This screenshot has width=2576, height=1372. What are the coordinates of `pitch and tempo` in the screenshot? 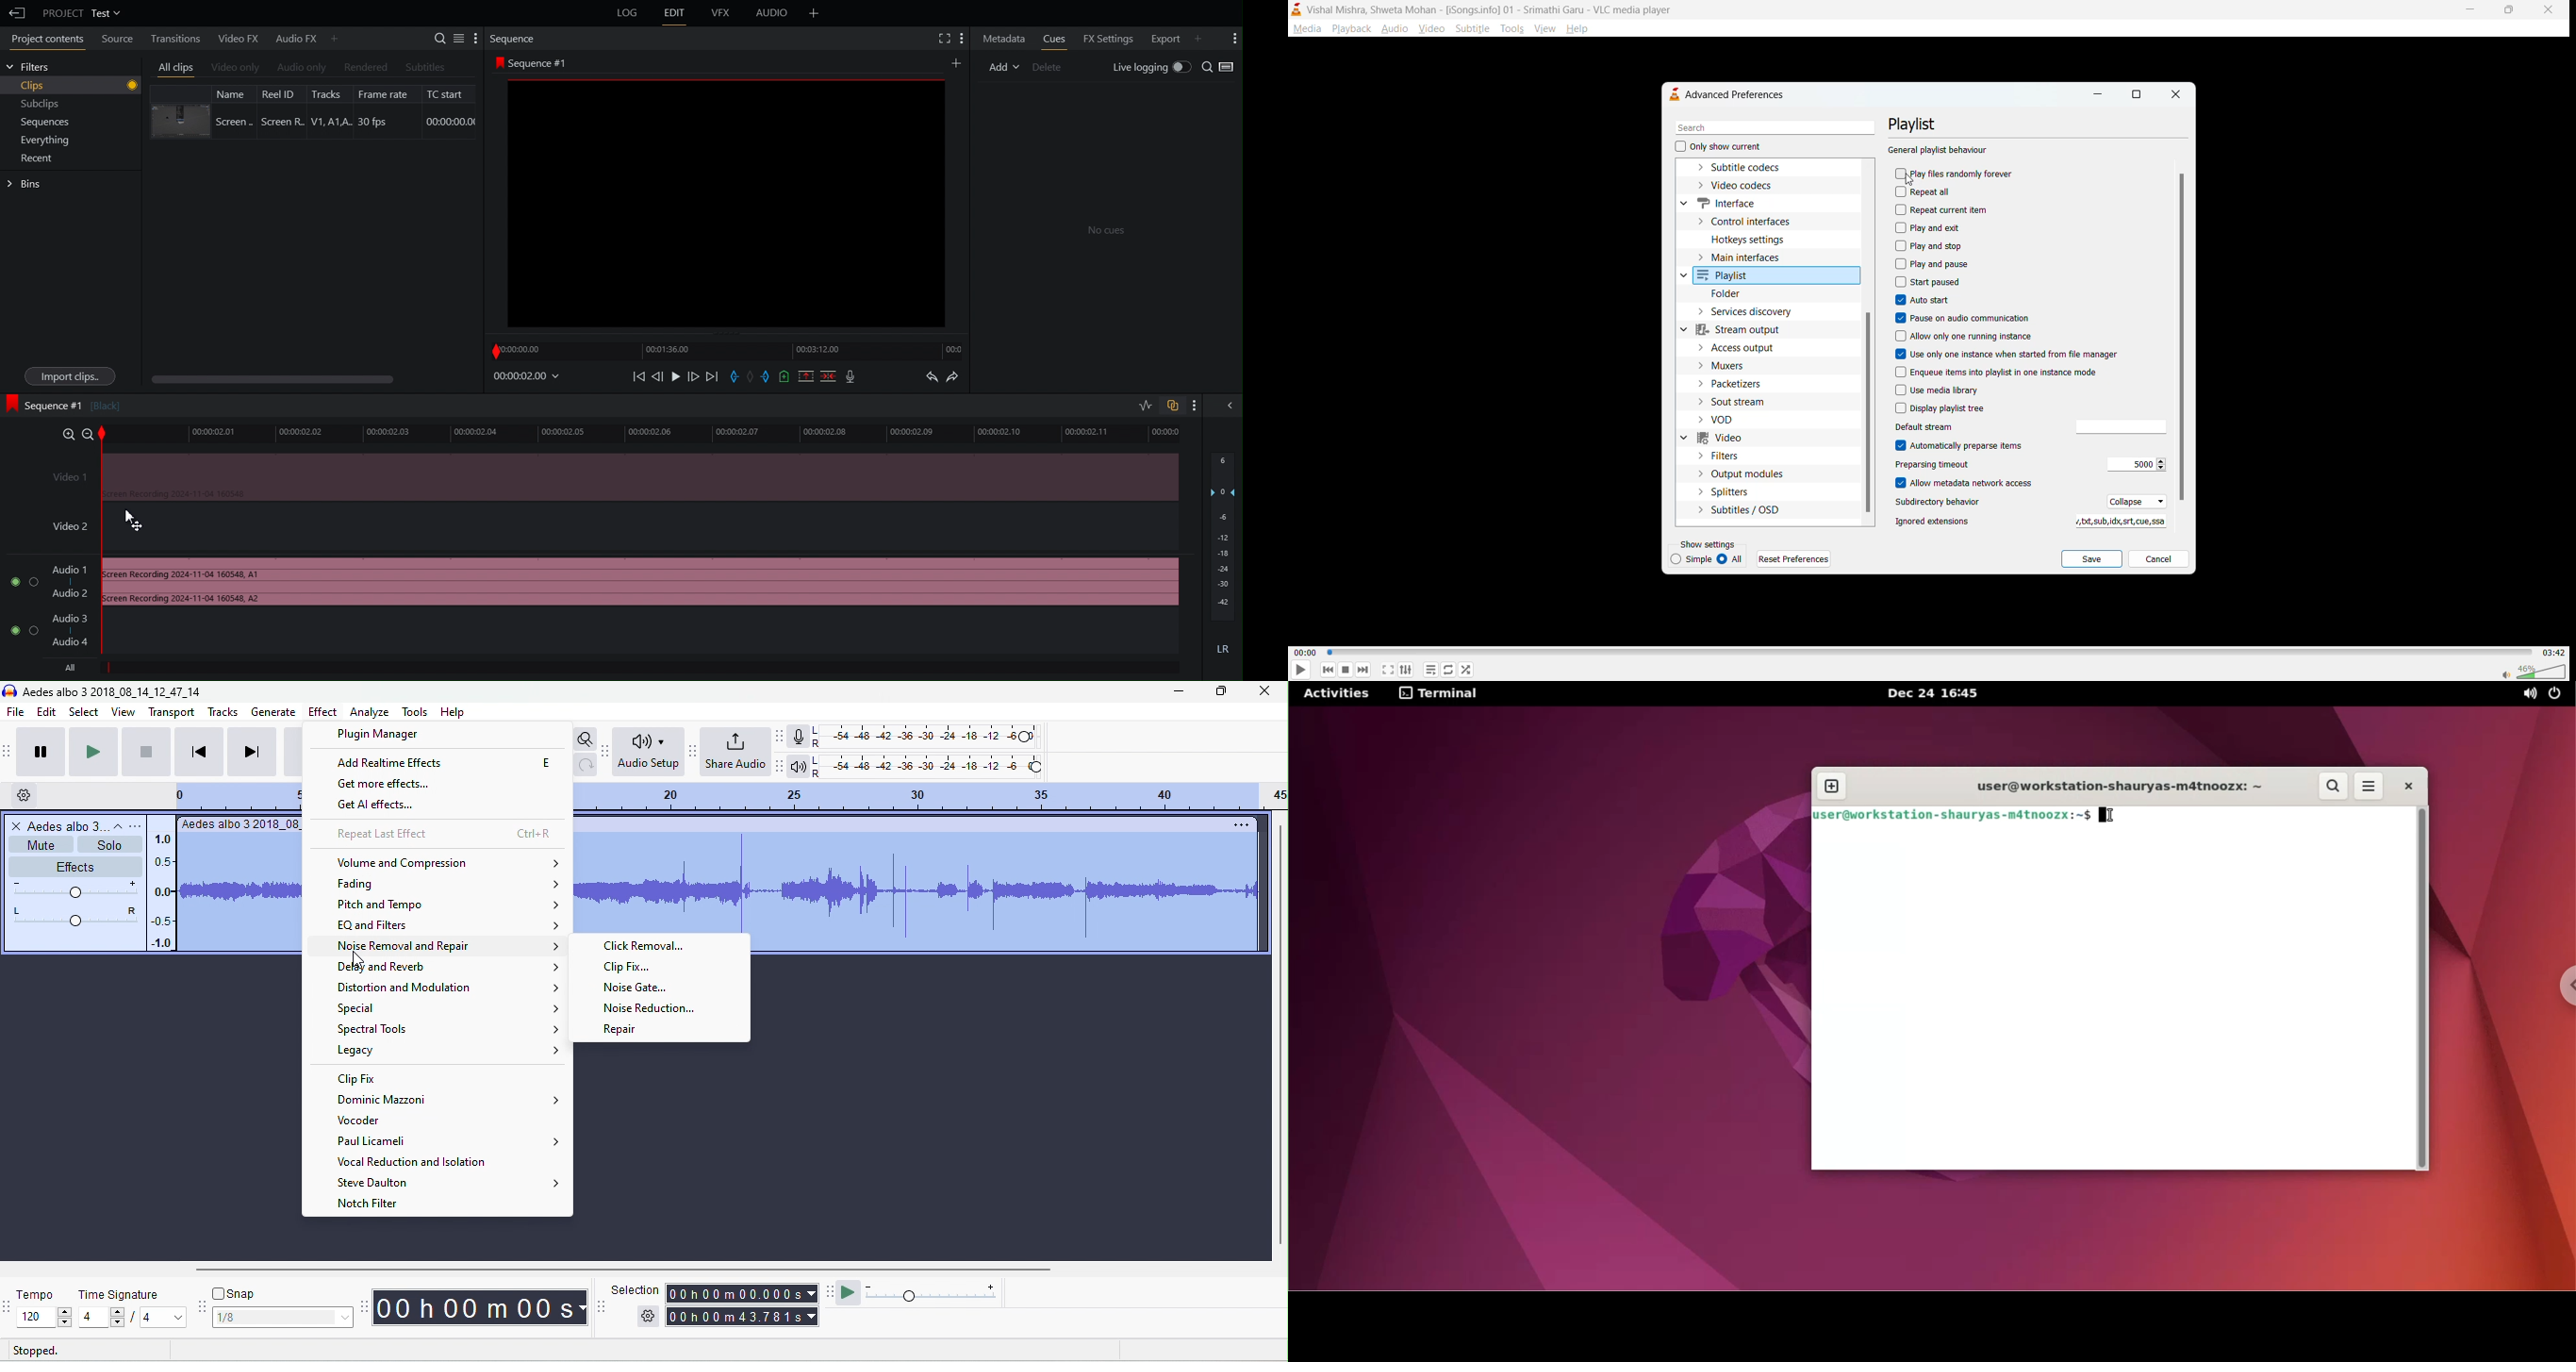 It's located at (449, 905).